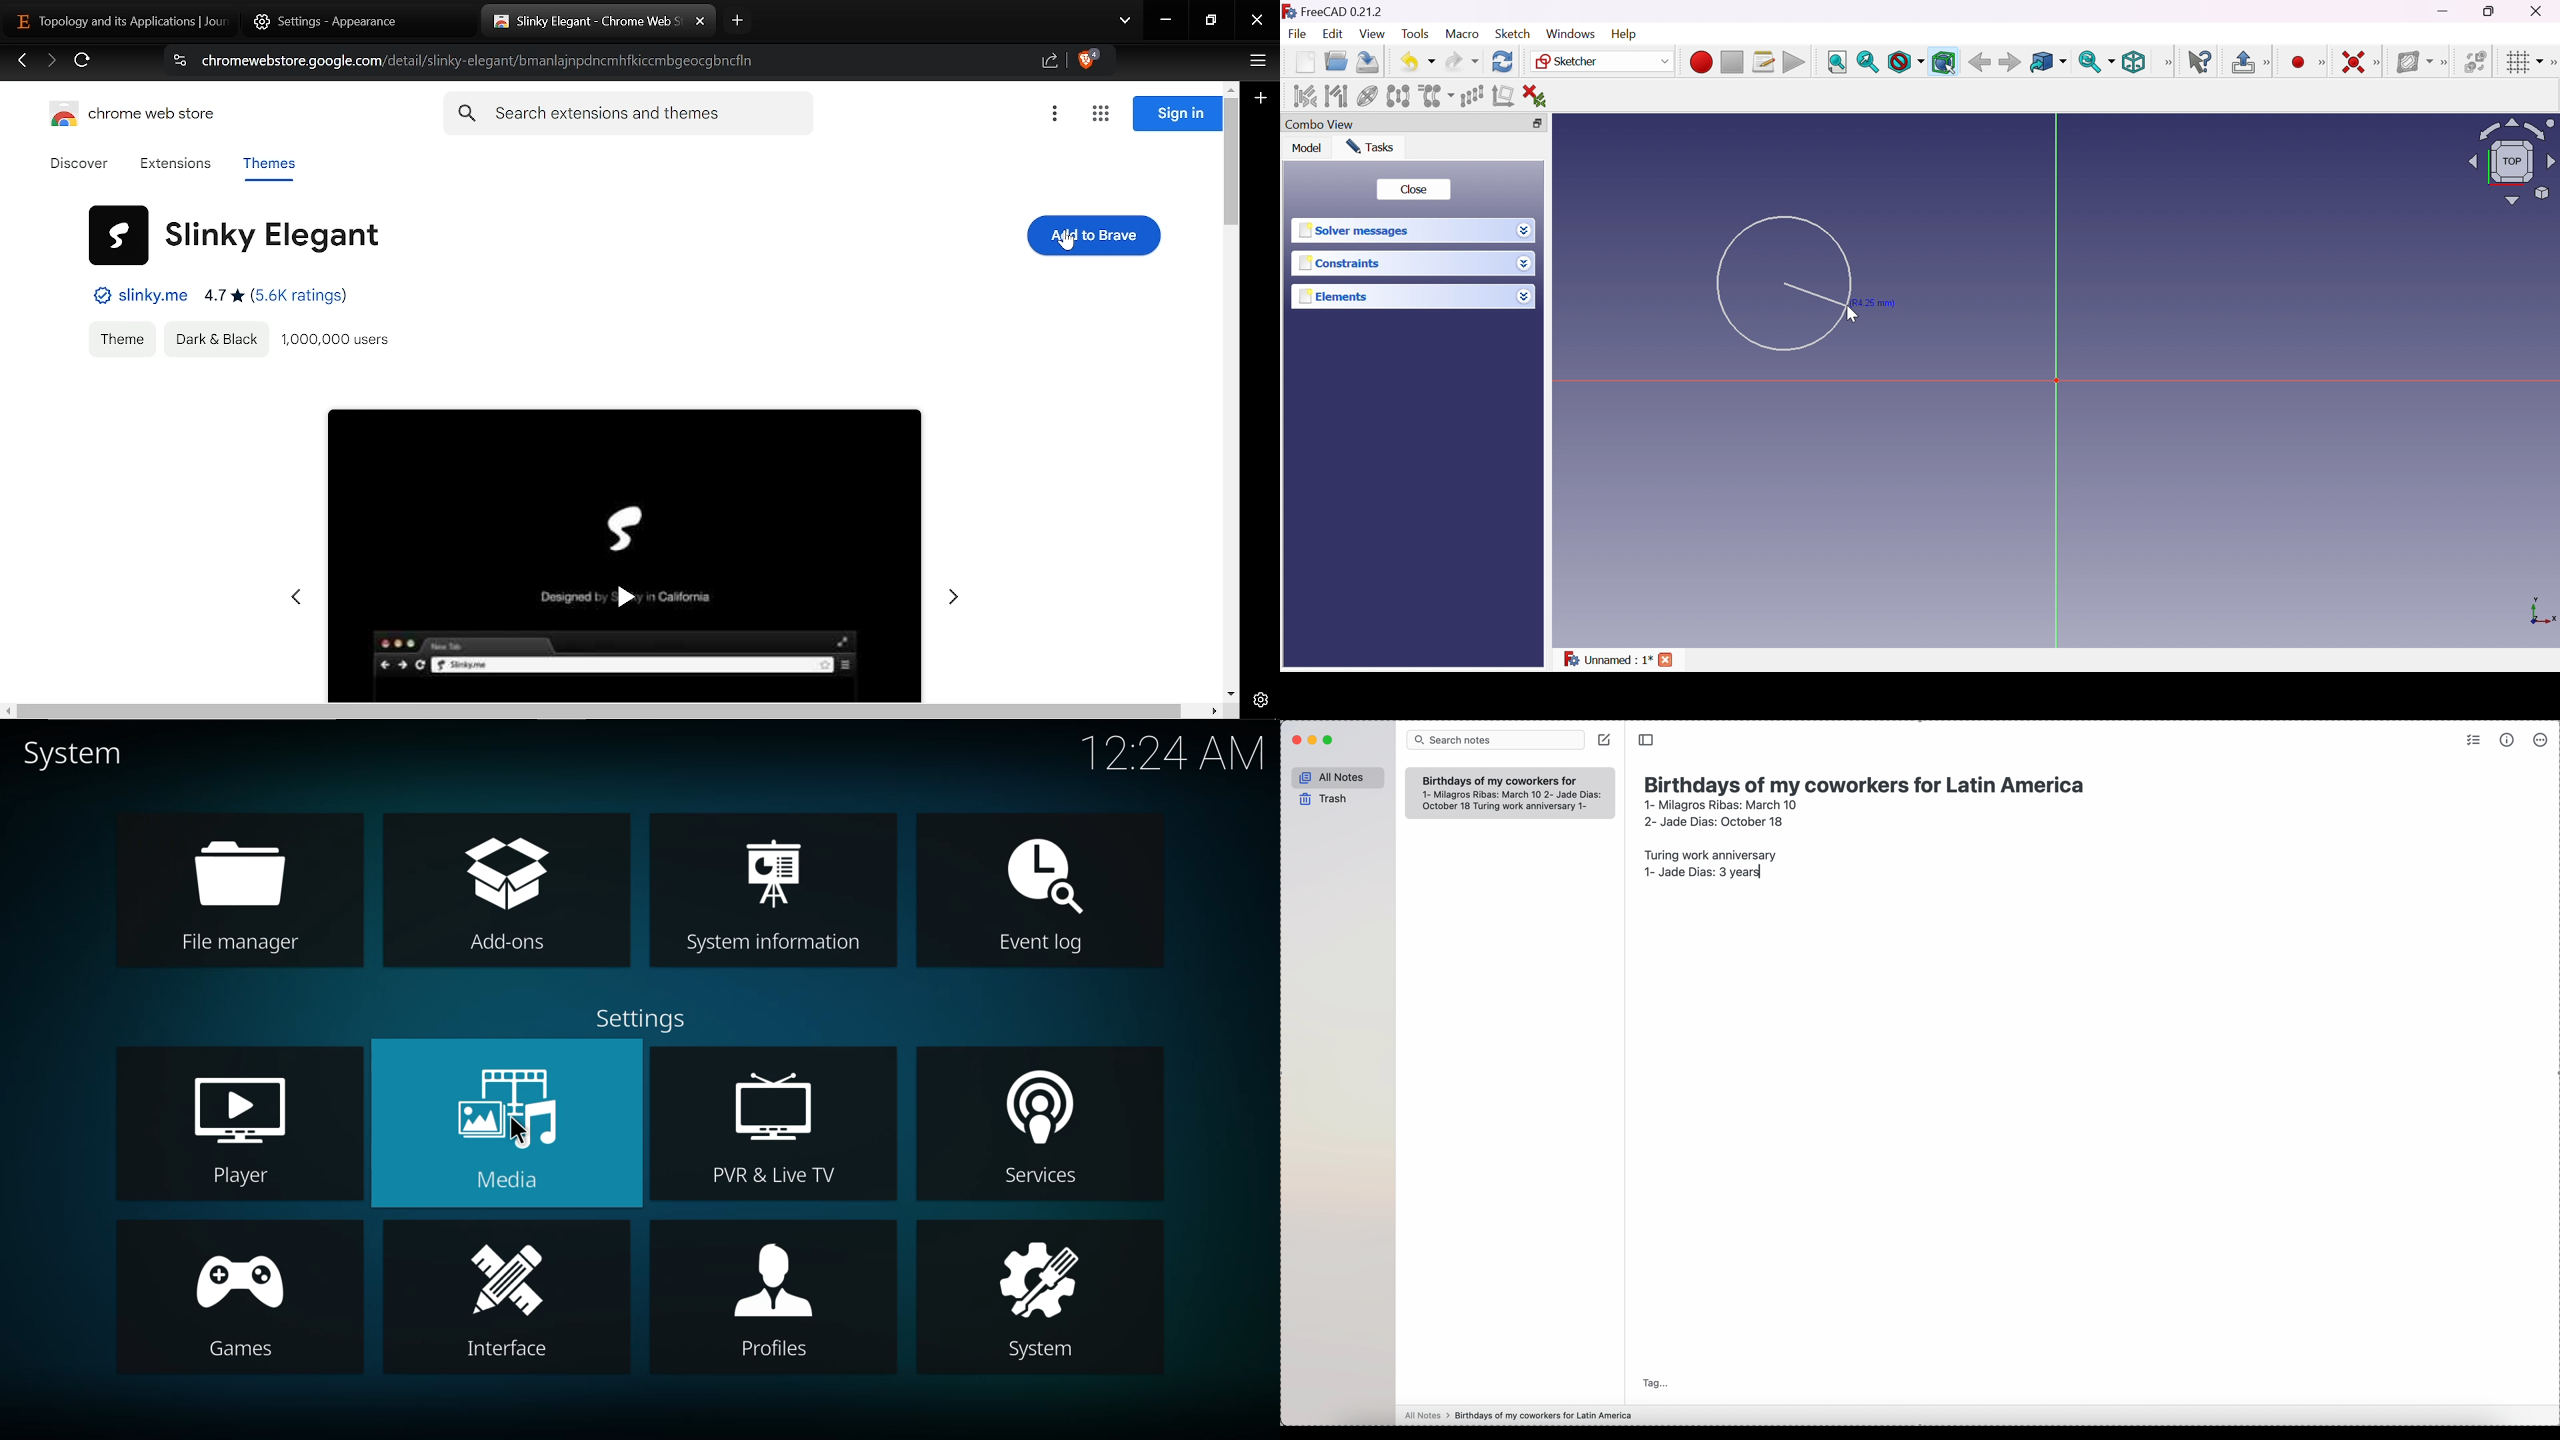 The width and height of the screenshot is (2576, 1456). What do you see at coordinates (2543, 11) in the screenshot?
I see `Close` at bounding box center [2543, 11].